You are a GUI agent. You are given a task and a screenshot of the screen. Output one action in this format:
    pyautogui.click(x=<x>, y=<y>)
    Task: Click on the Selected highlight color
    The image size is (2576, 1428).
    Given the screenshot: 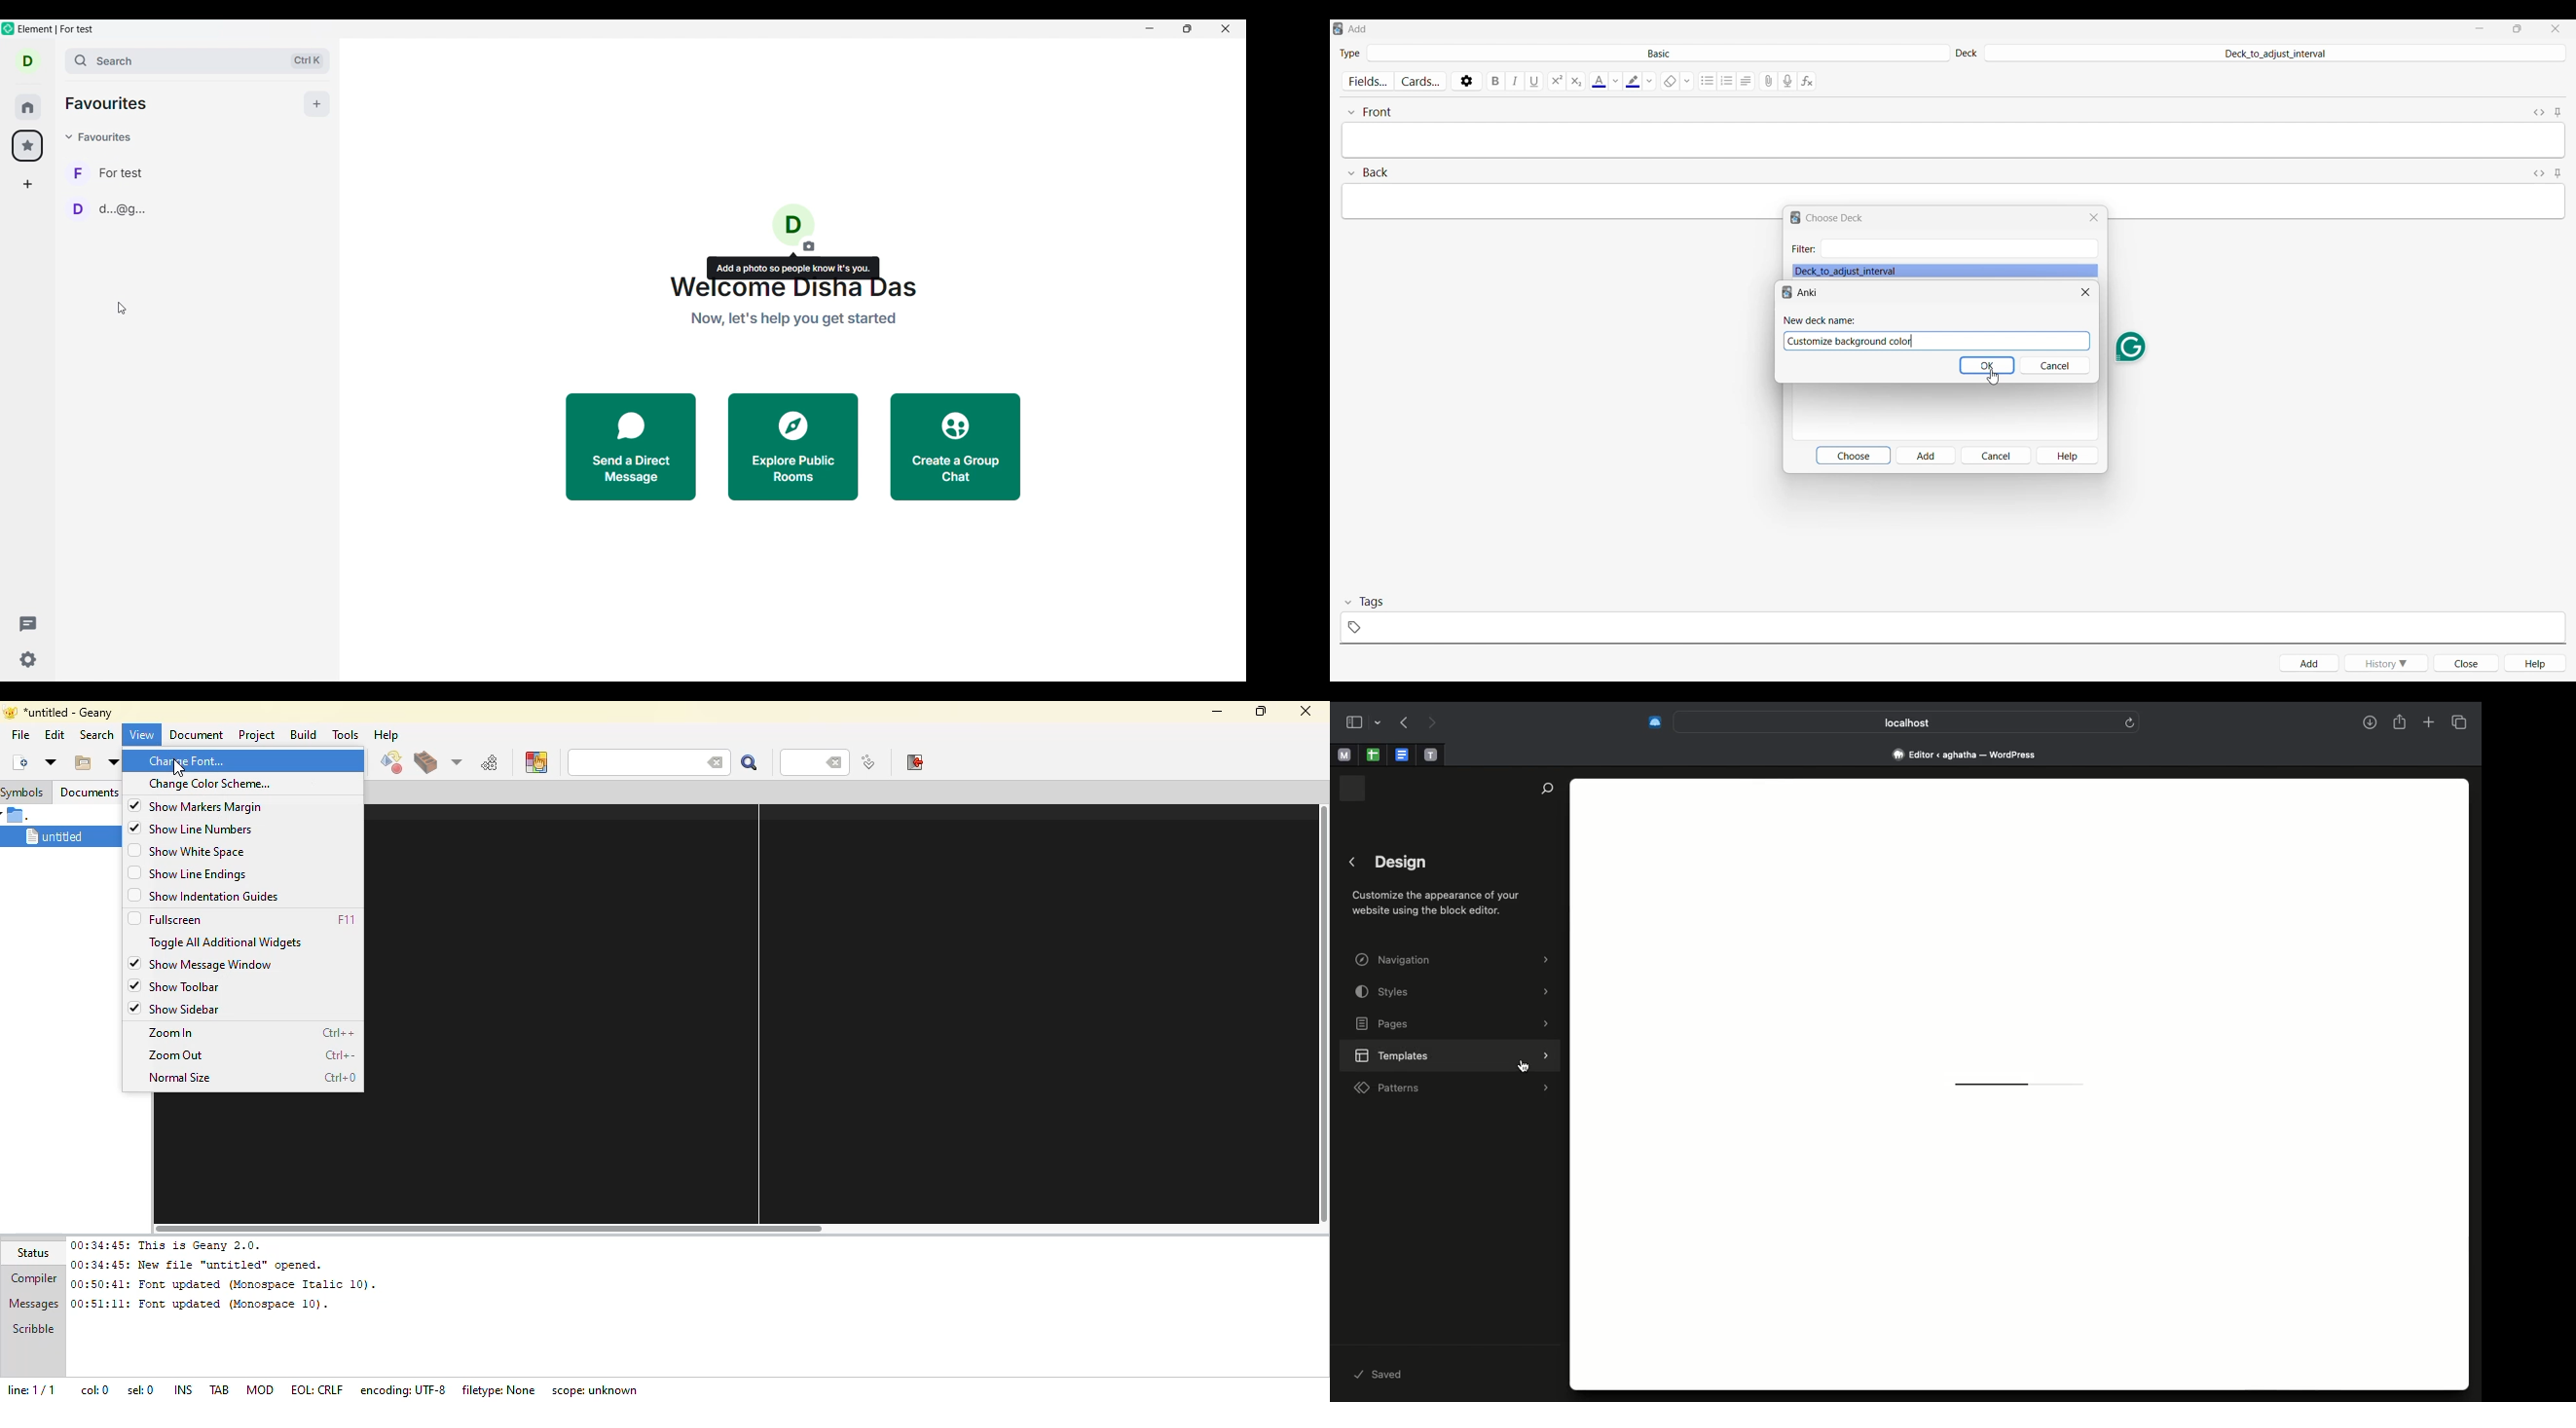 What is the action you would take?
    pyautogui.click(x=1632, y=80)
    